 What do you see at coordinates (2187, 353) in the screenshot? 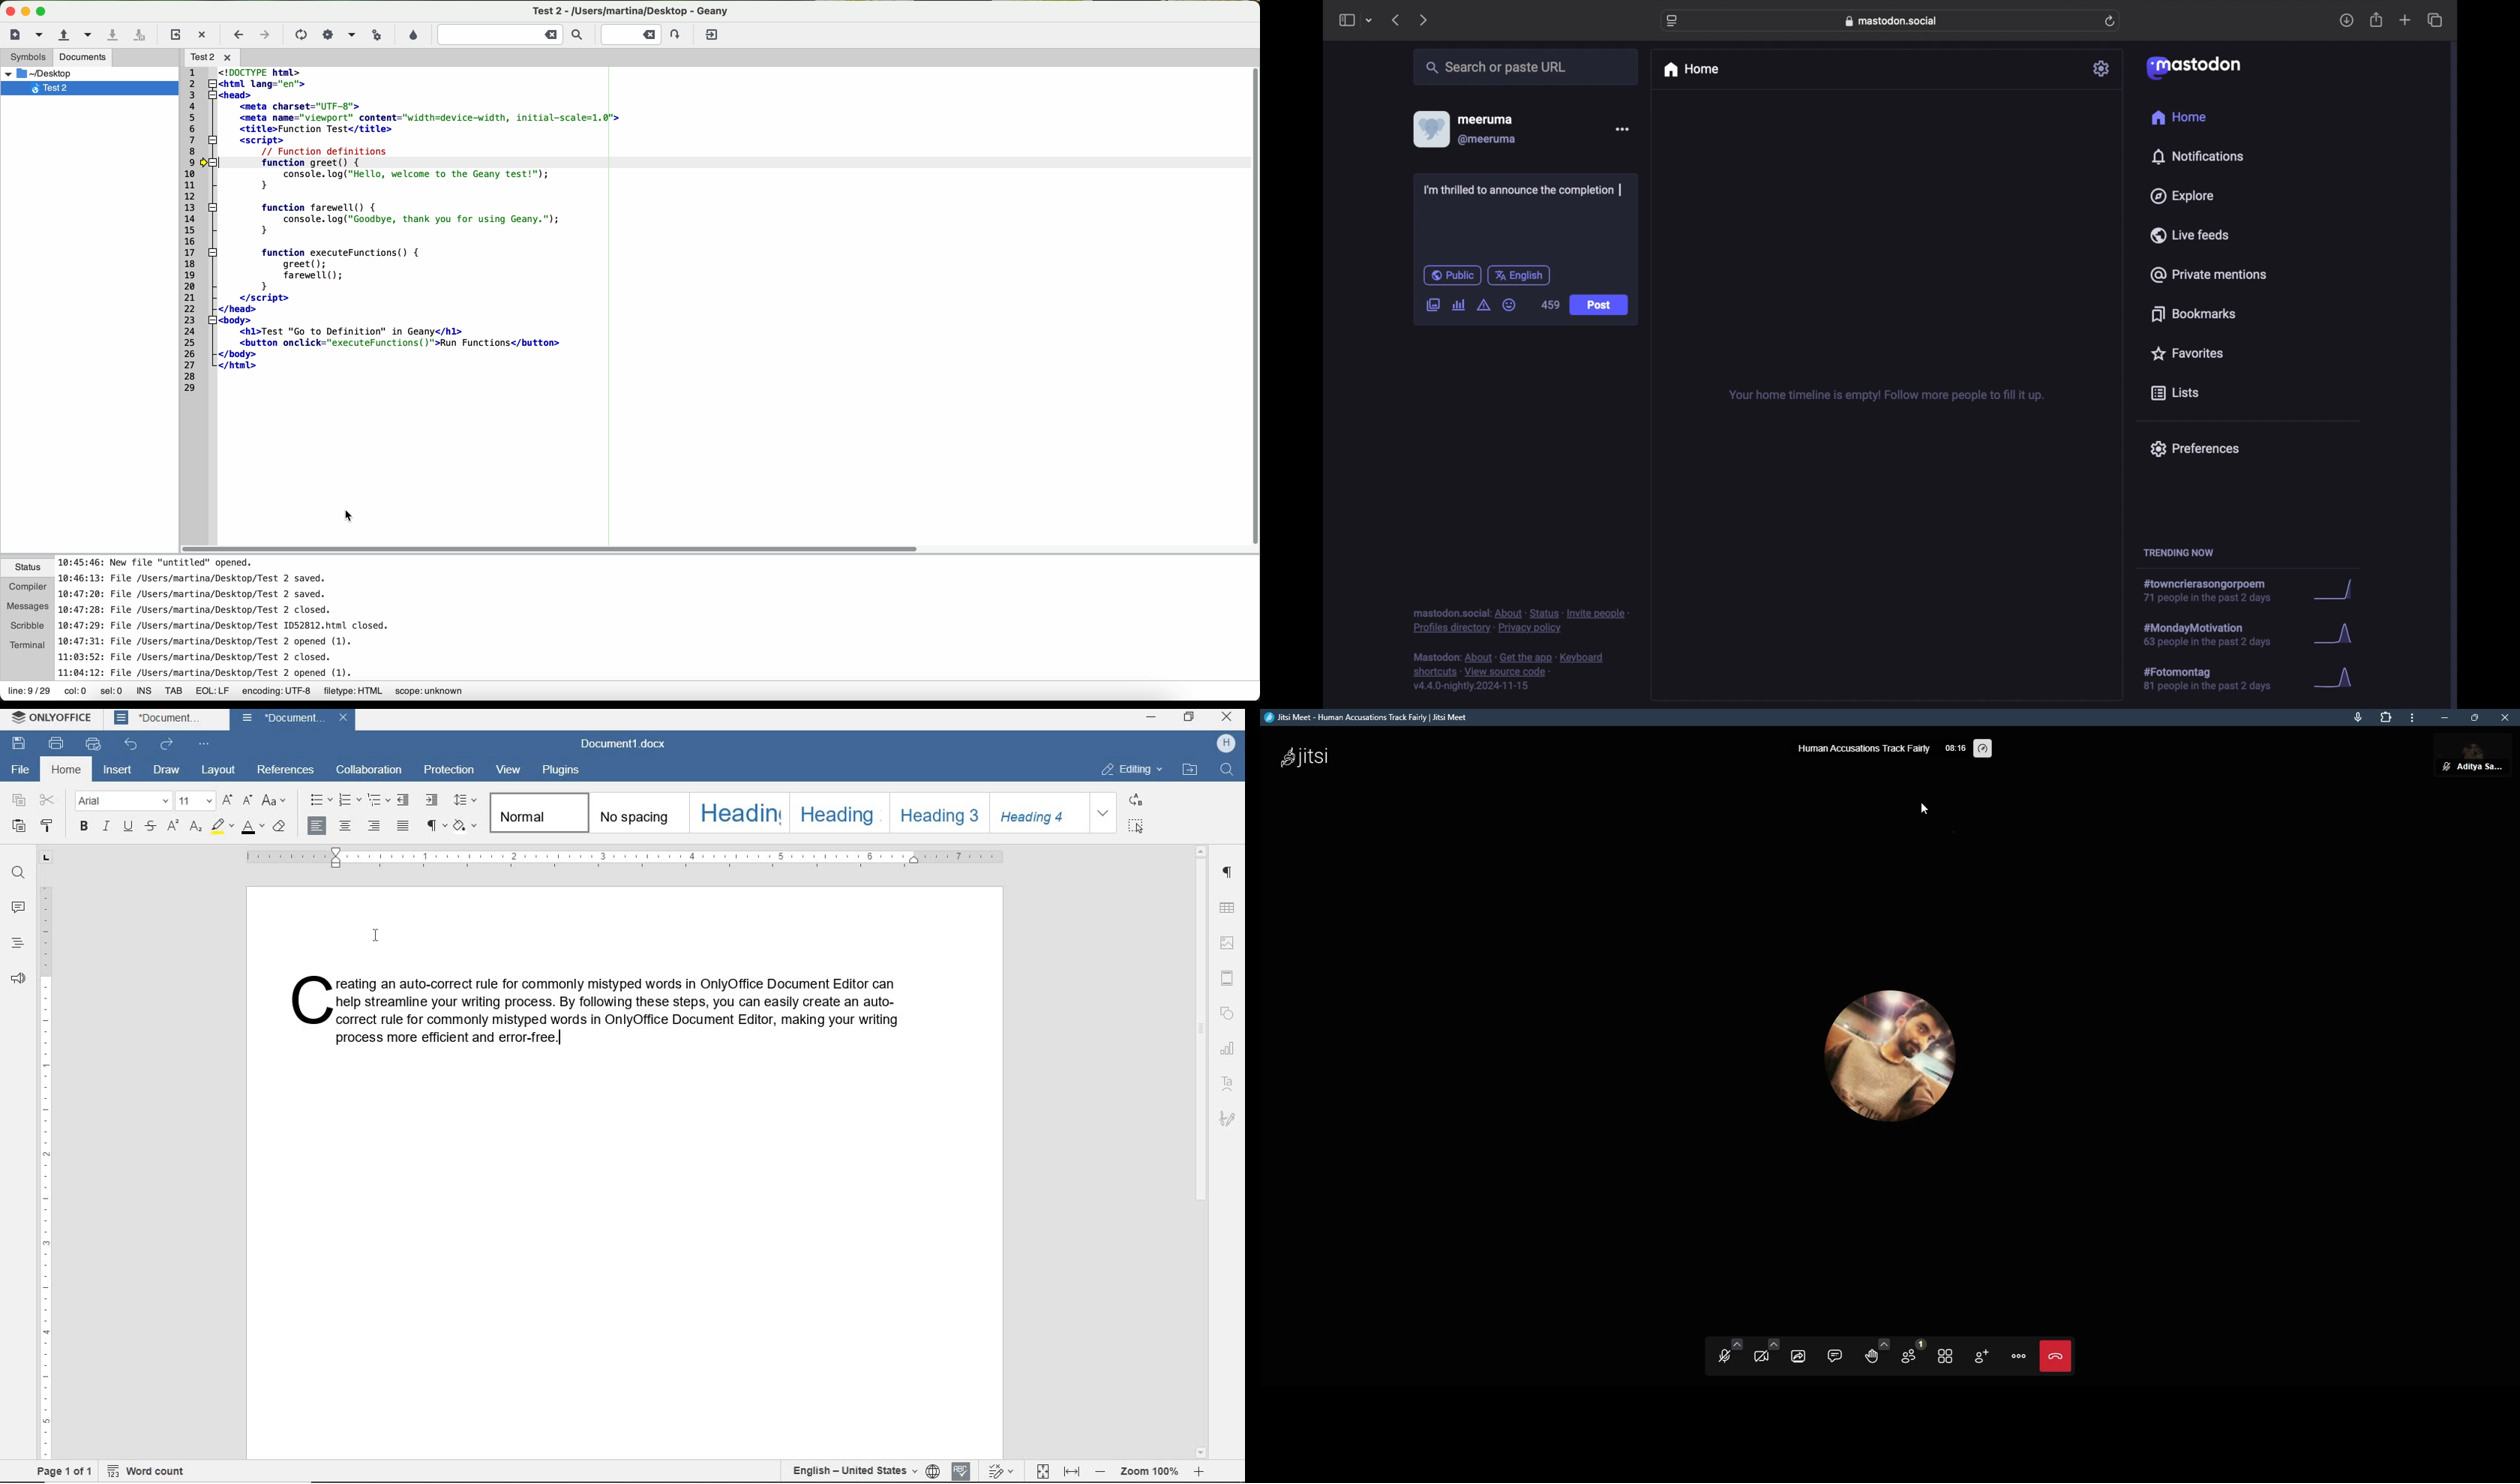
I see `favorites` at bounding box center [2187, 353].